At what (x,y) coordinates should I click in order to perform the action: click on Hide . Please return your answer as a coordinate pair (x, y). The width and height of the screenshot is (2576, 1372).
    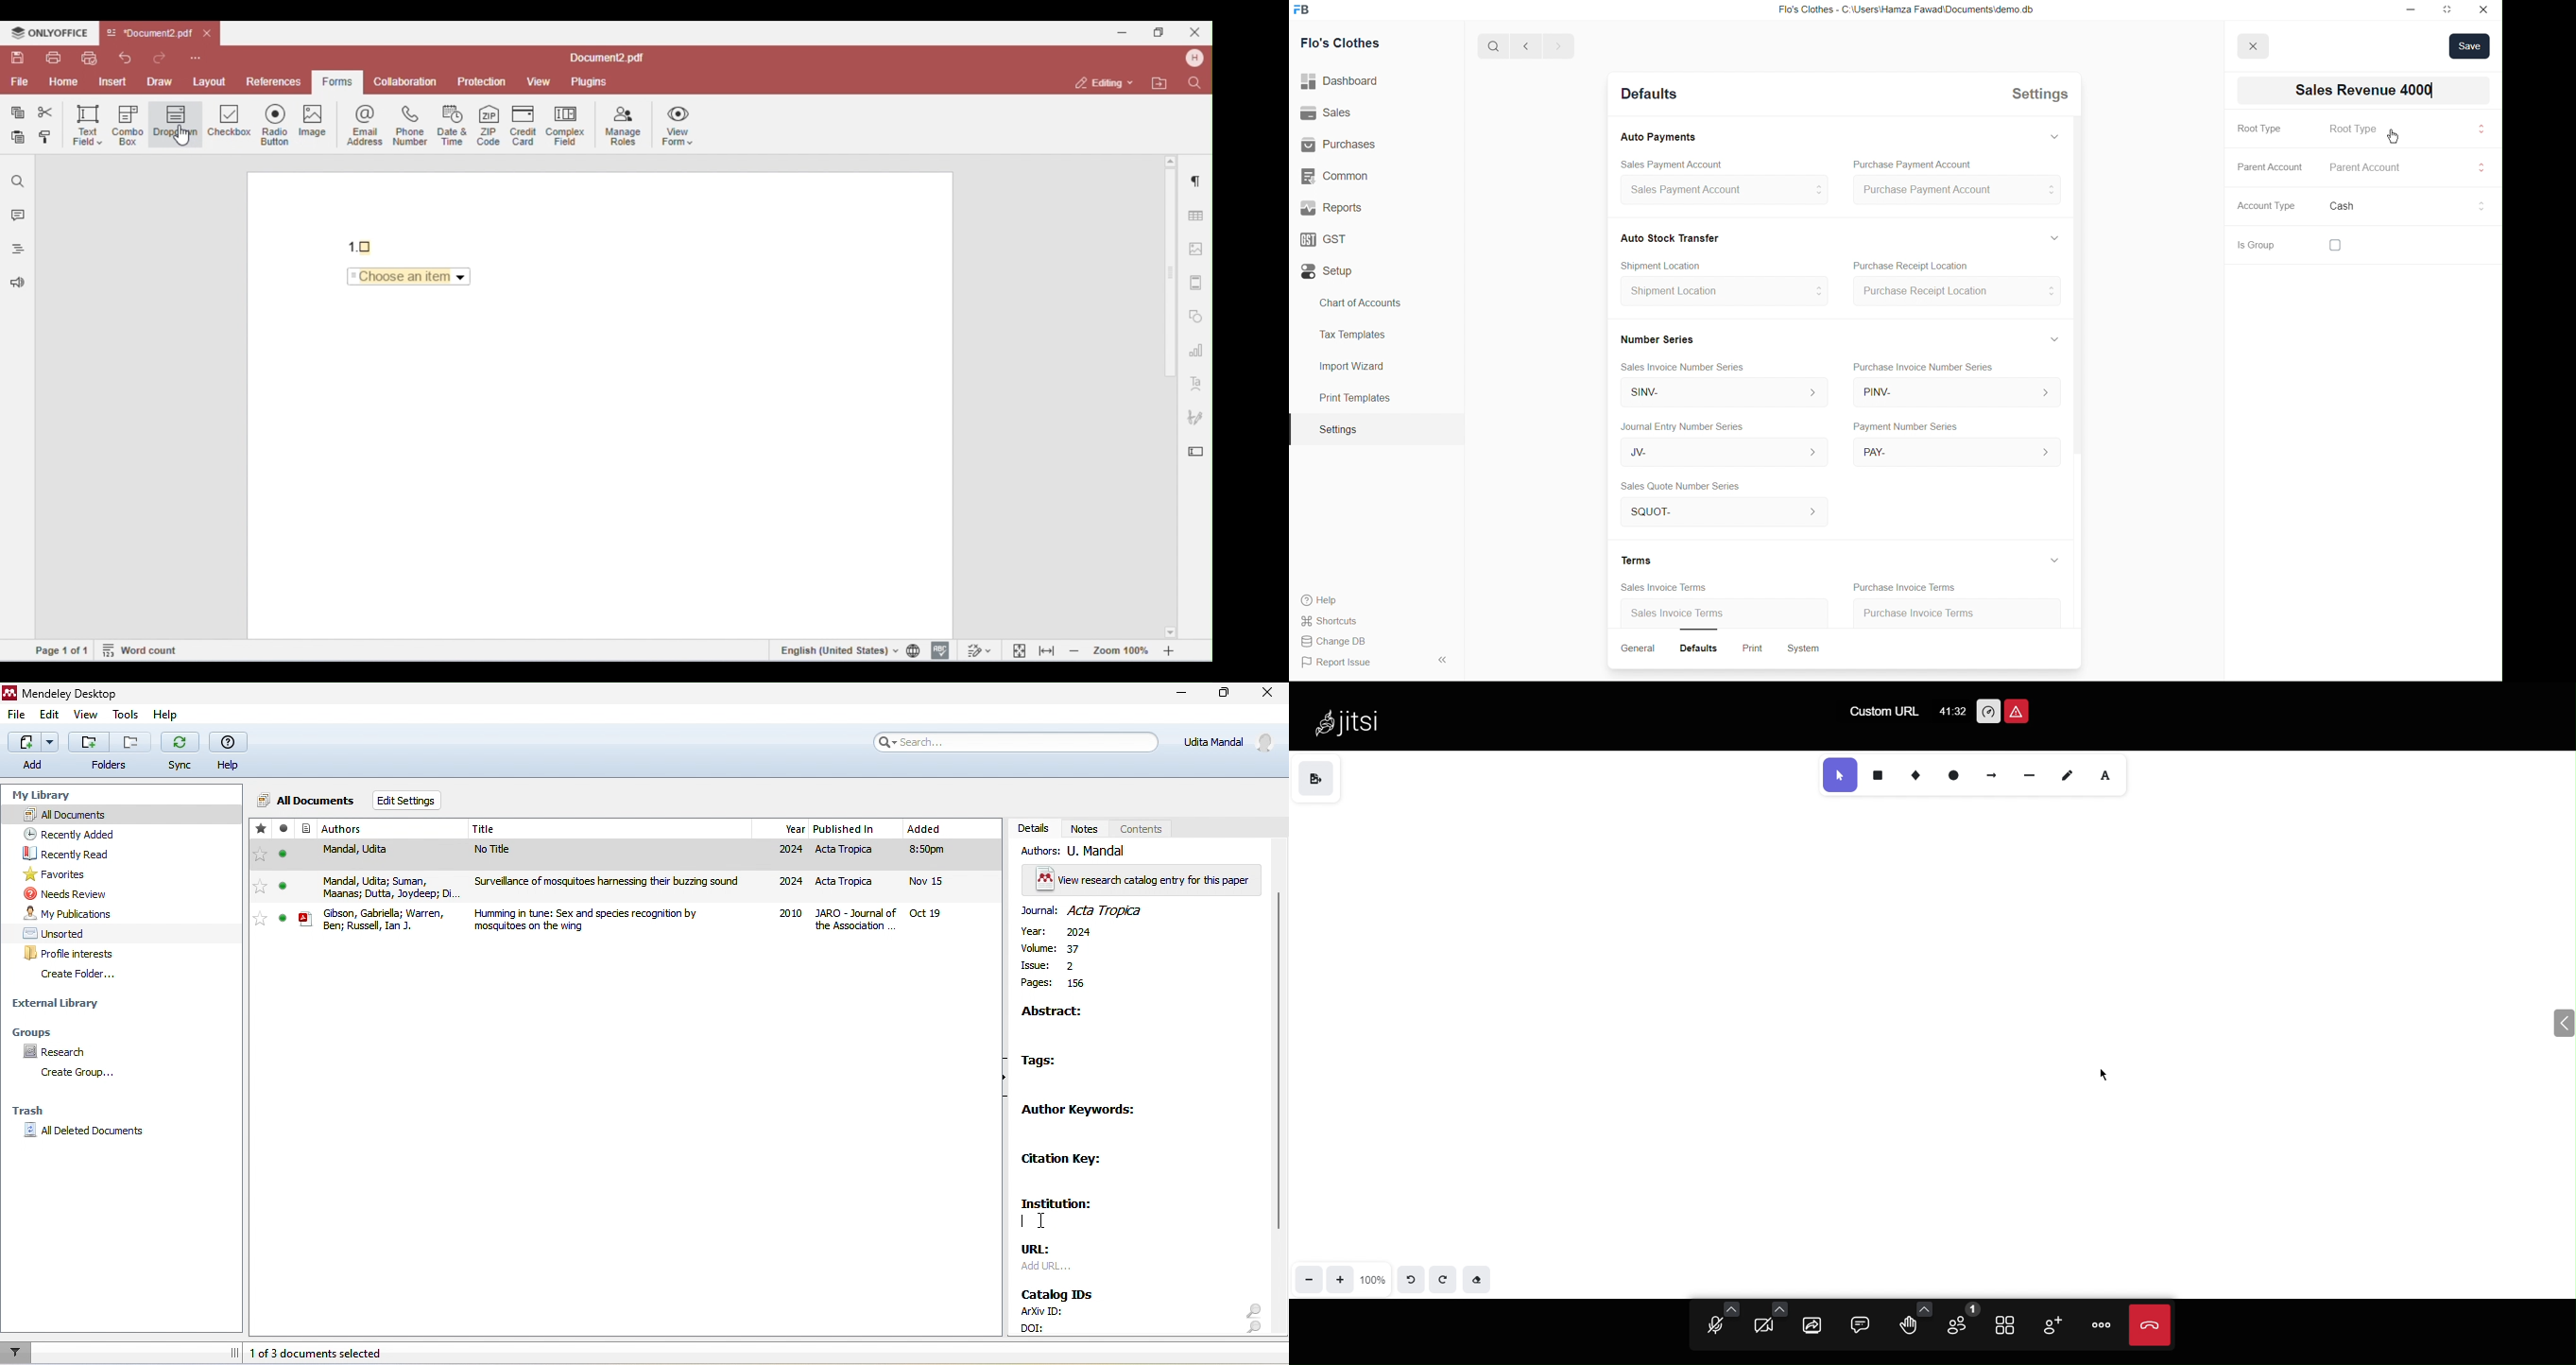
    Looking at the image, I should click on (2052, 560).